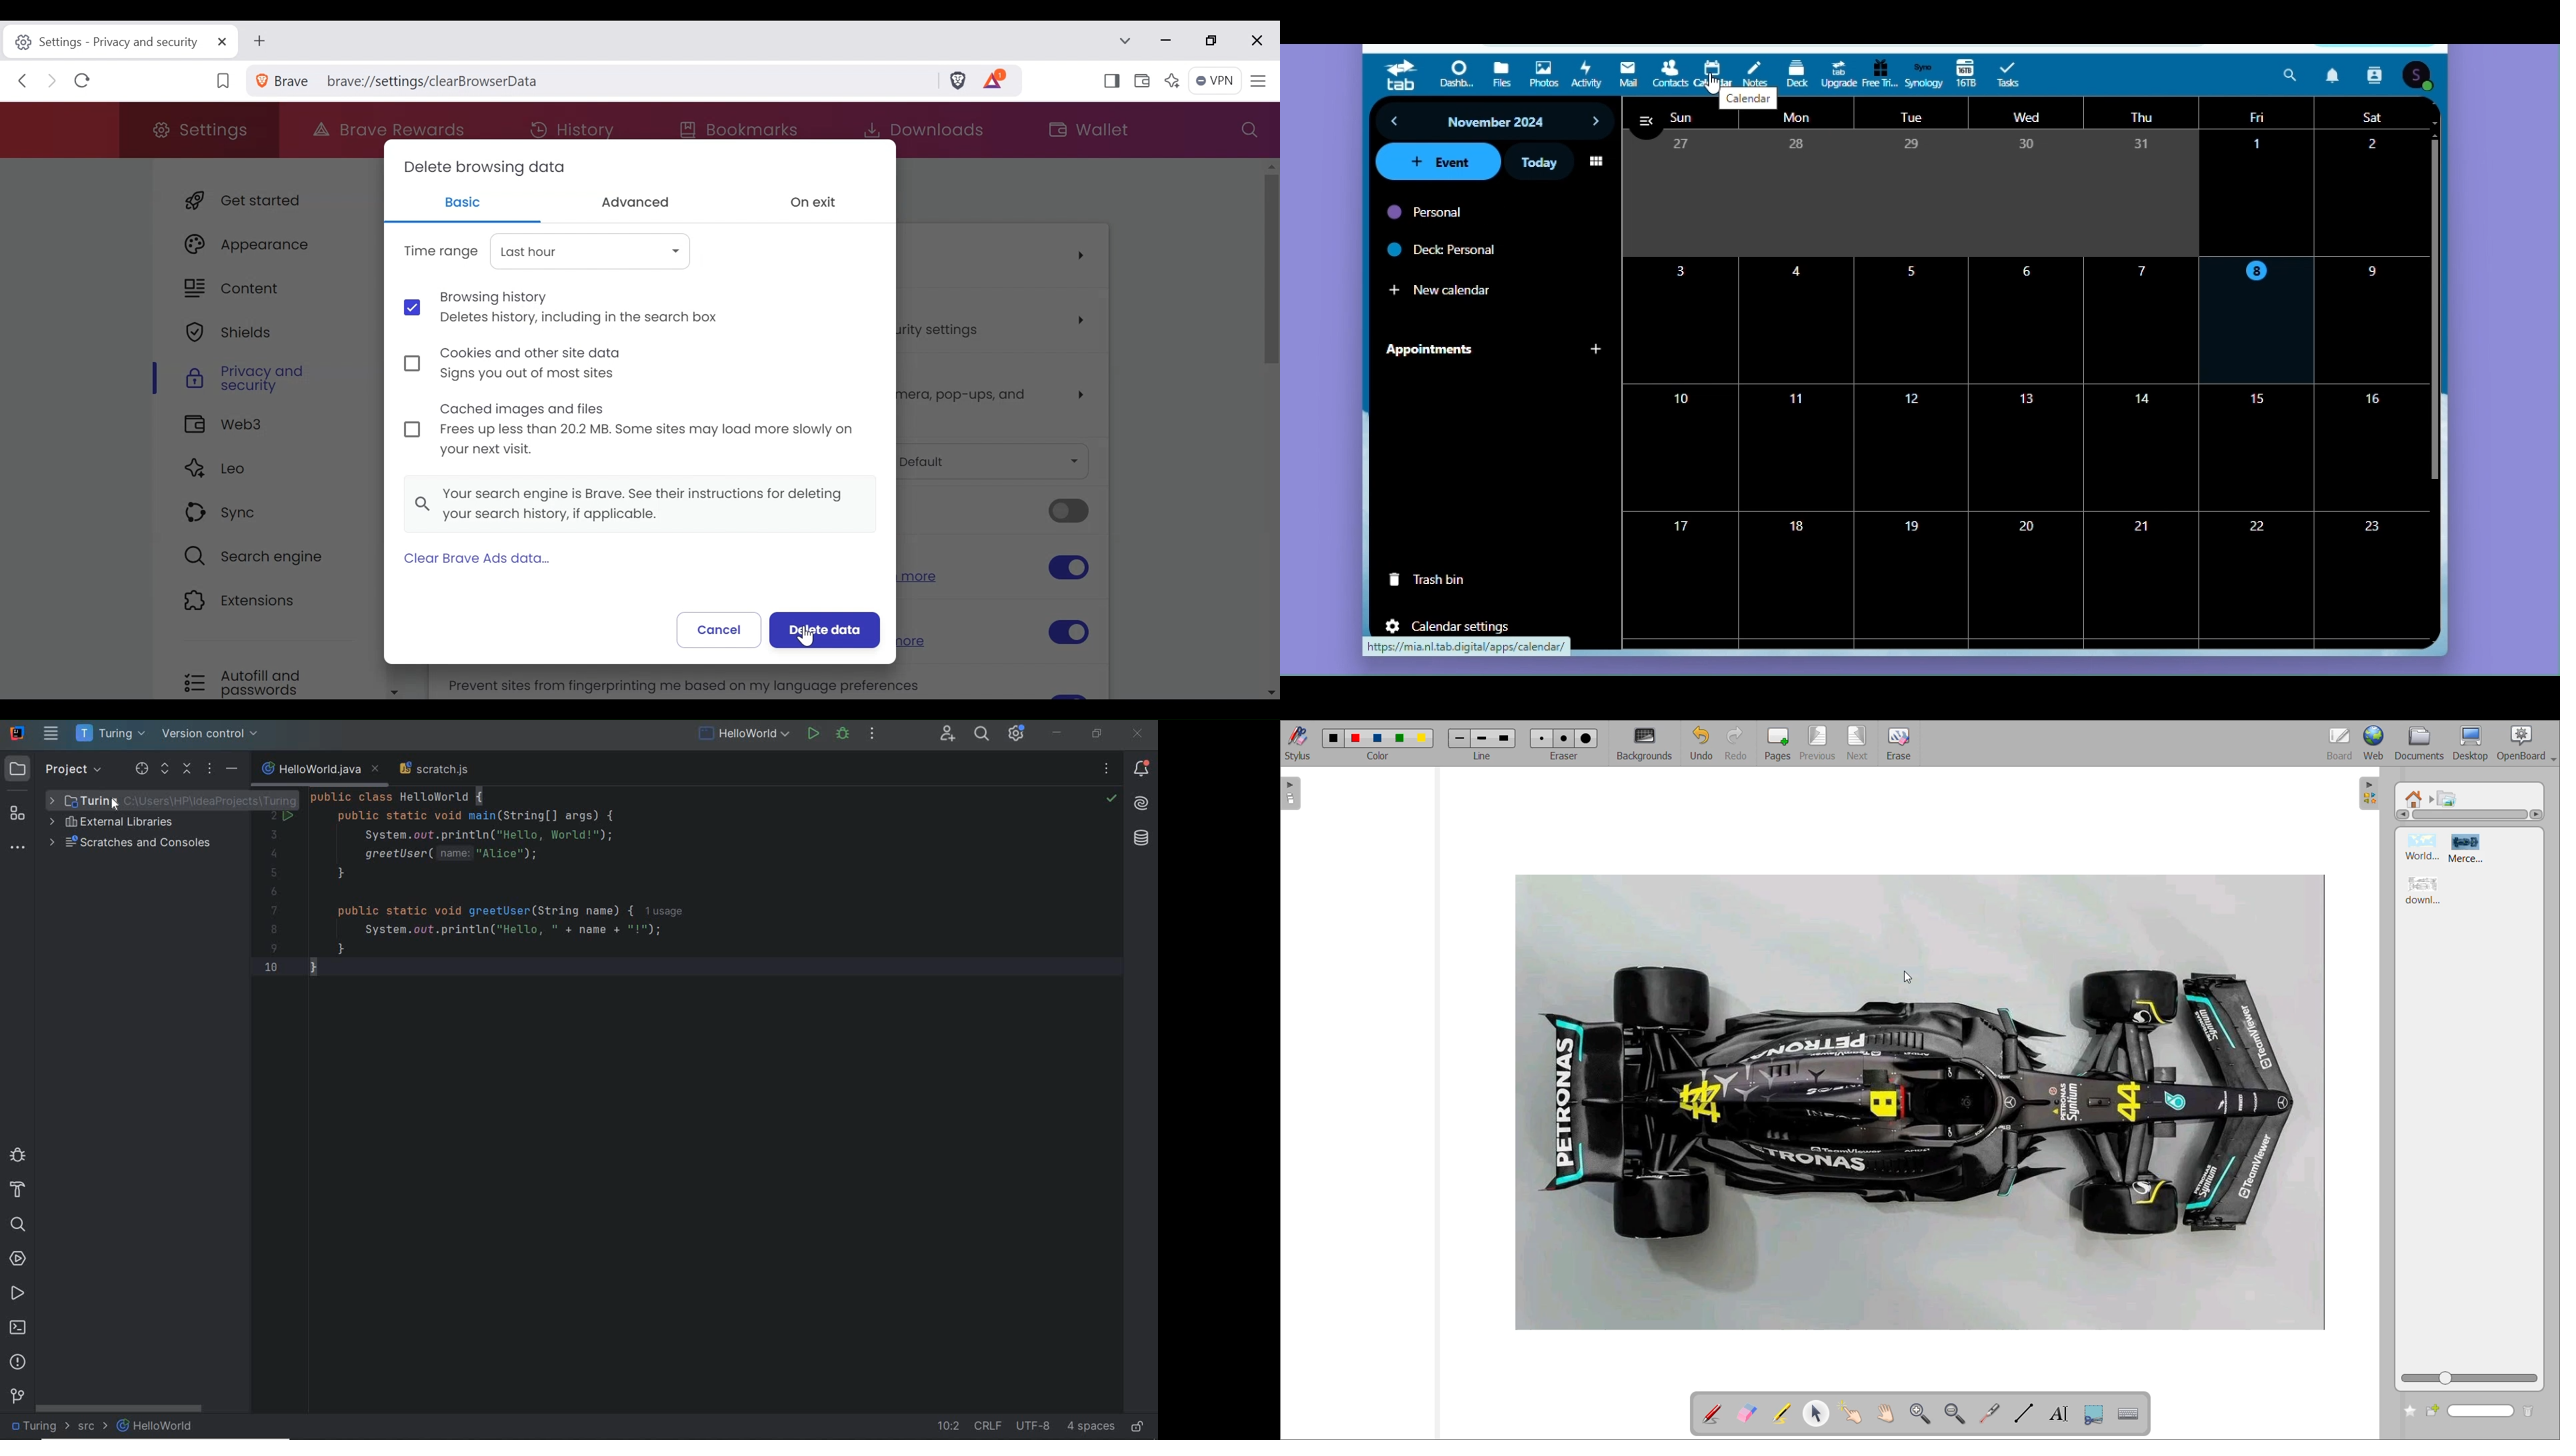 The height and width of the screenshot is (1456, 2576). What do you see at coordinates (1539, 163) in the screenshot?
I see `Today` at bounding box center [1539, 163].